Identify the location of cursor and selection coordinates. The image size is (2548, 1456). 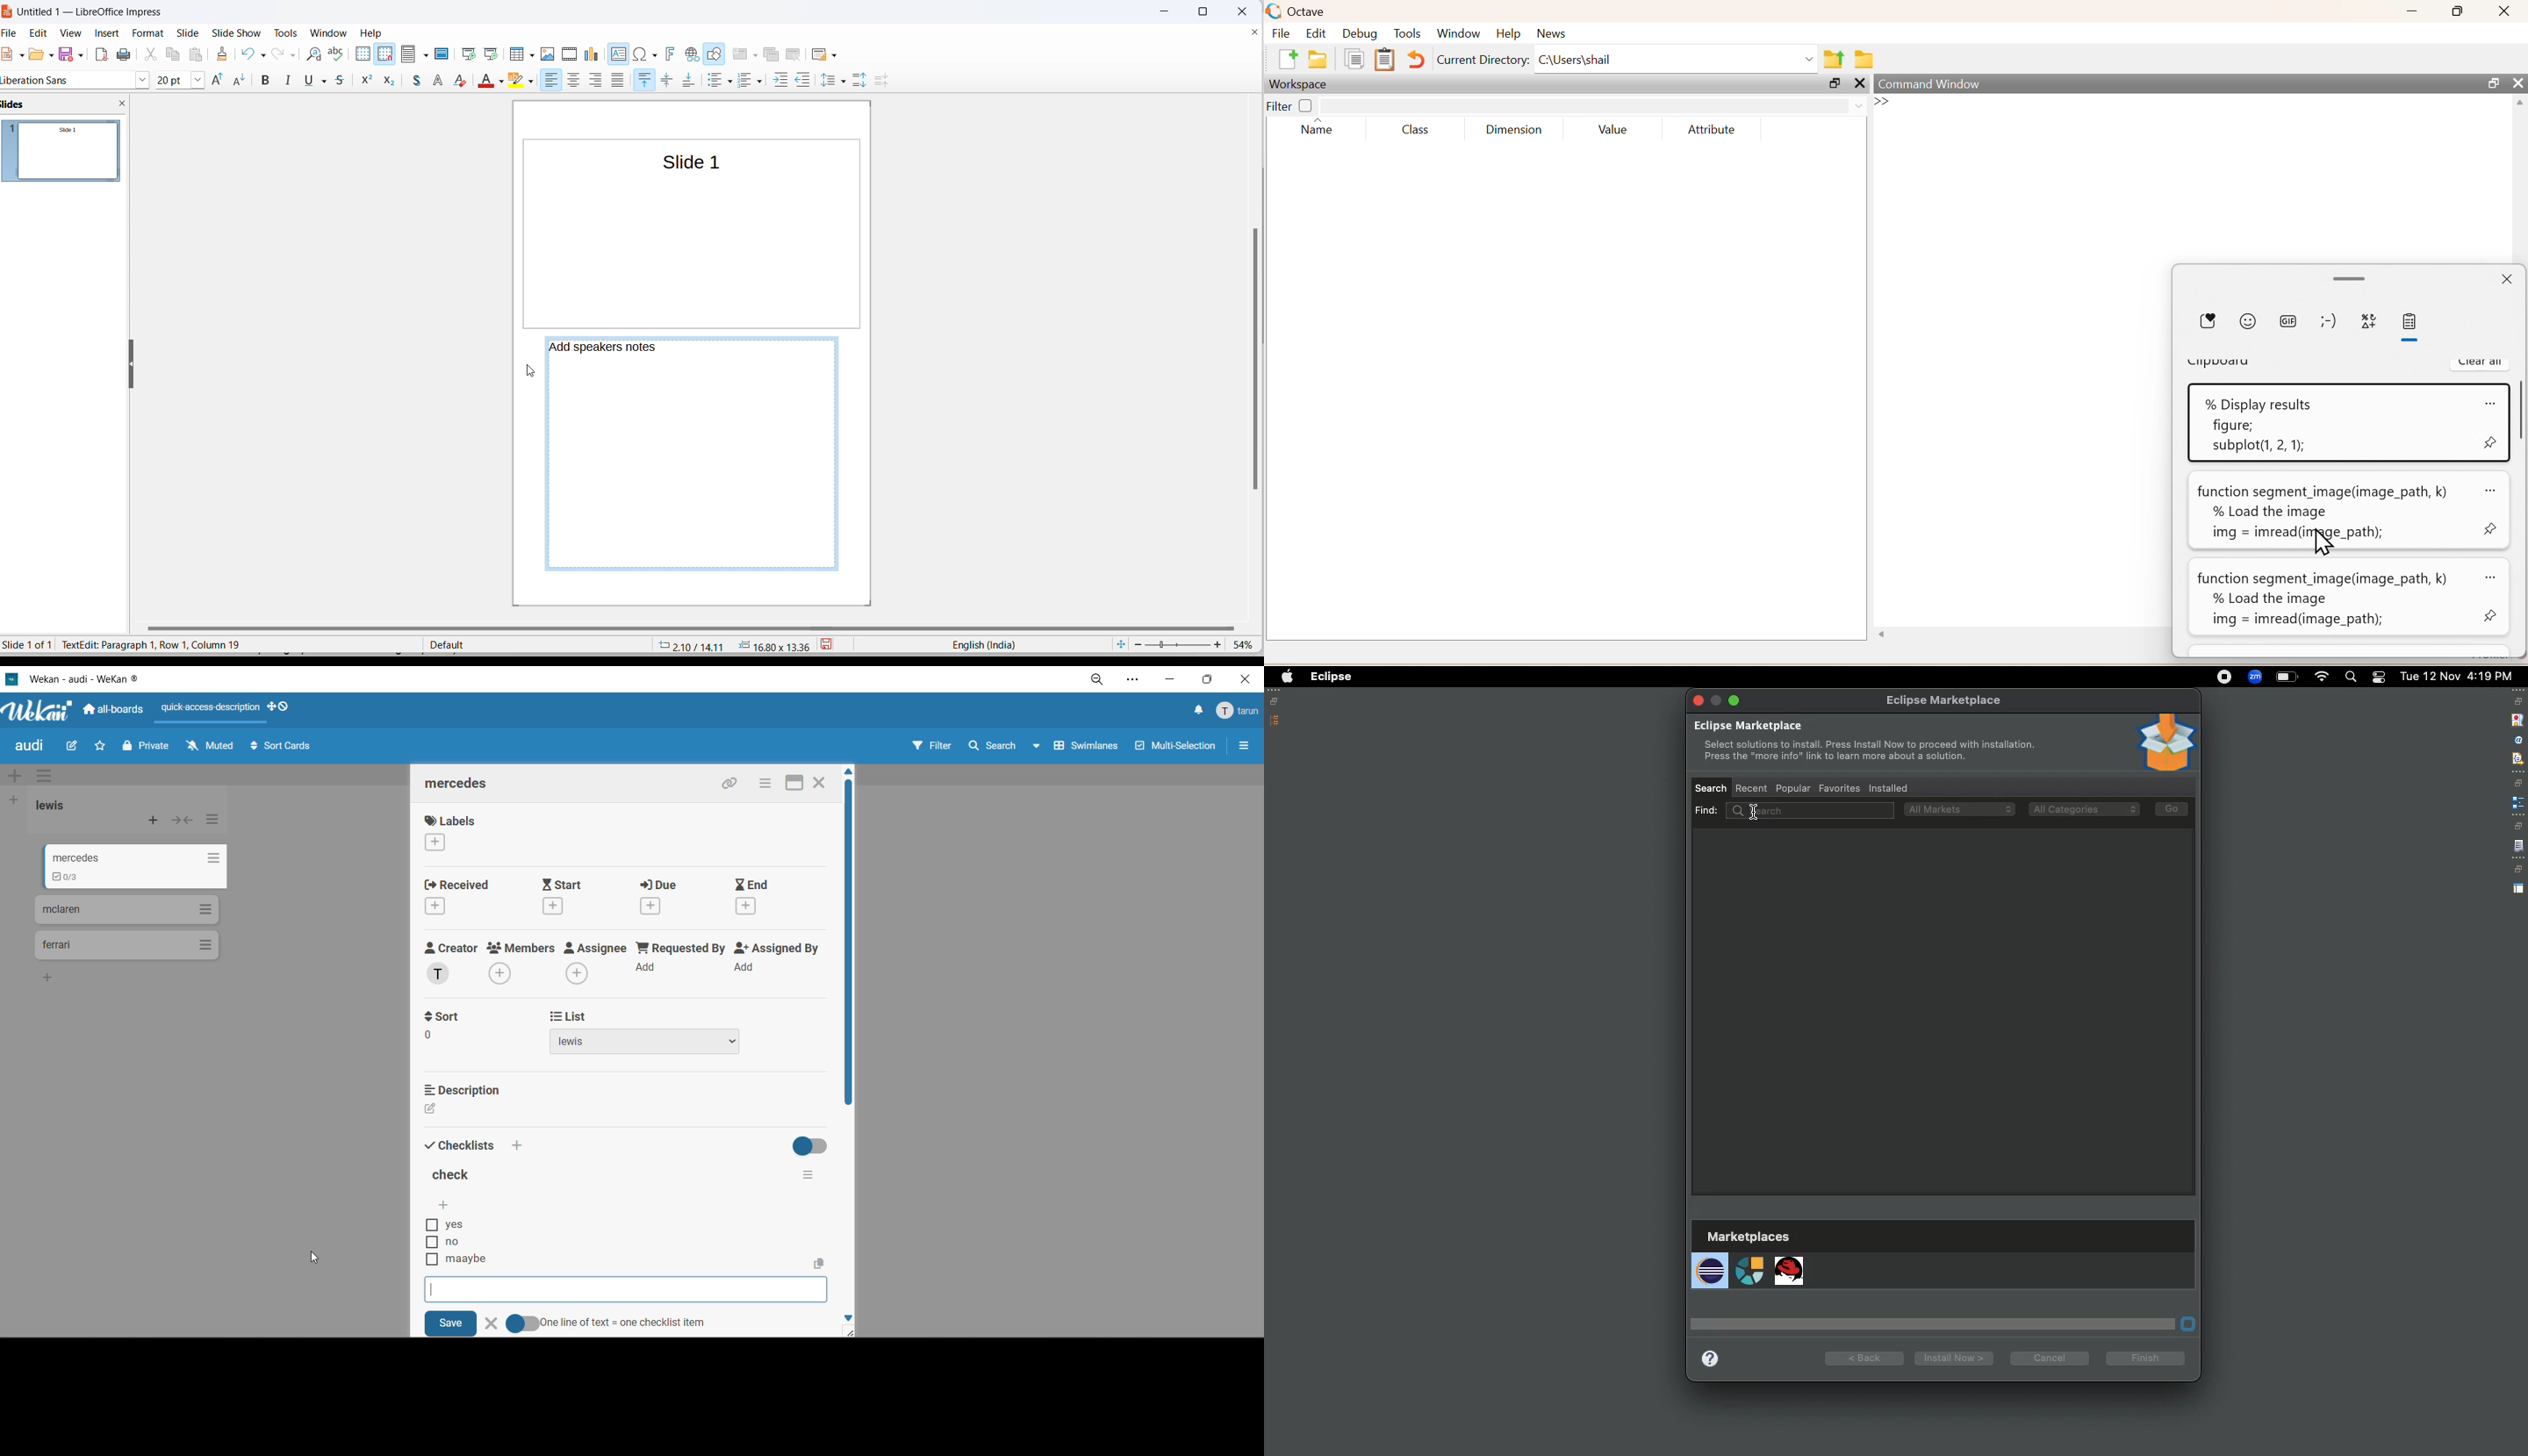
(733, 645).